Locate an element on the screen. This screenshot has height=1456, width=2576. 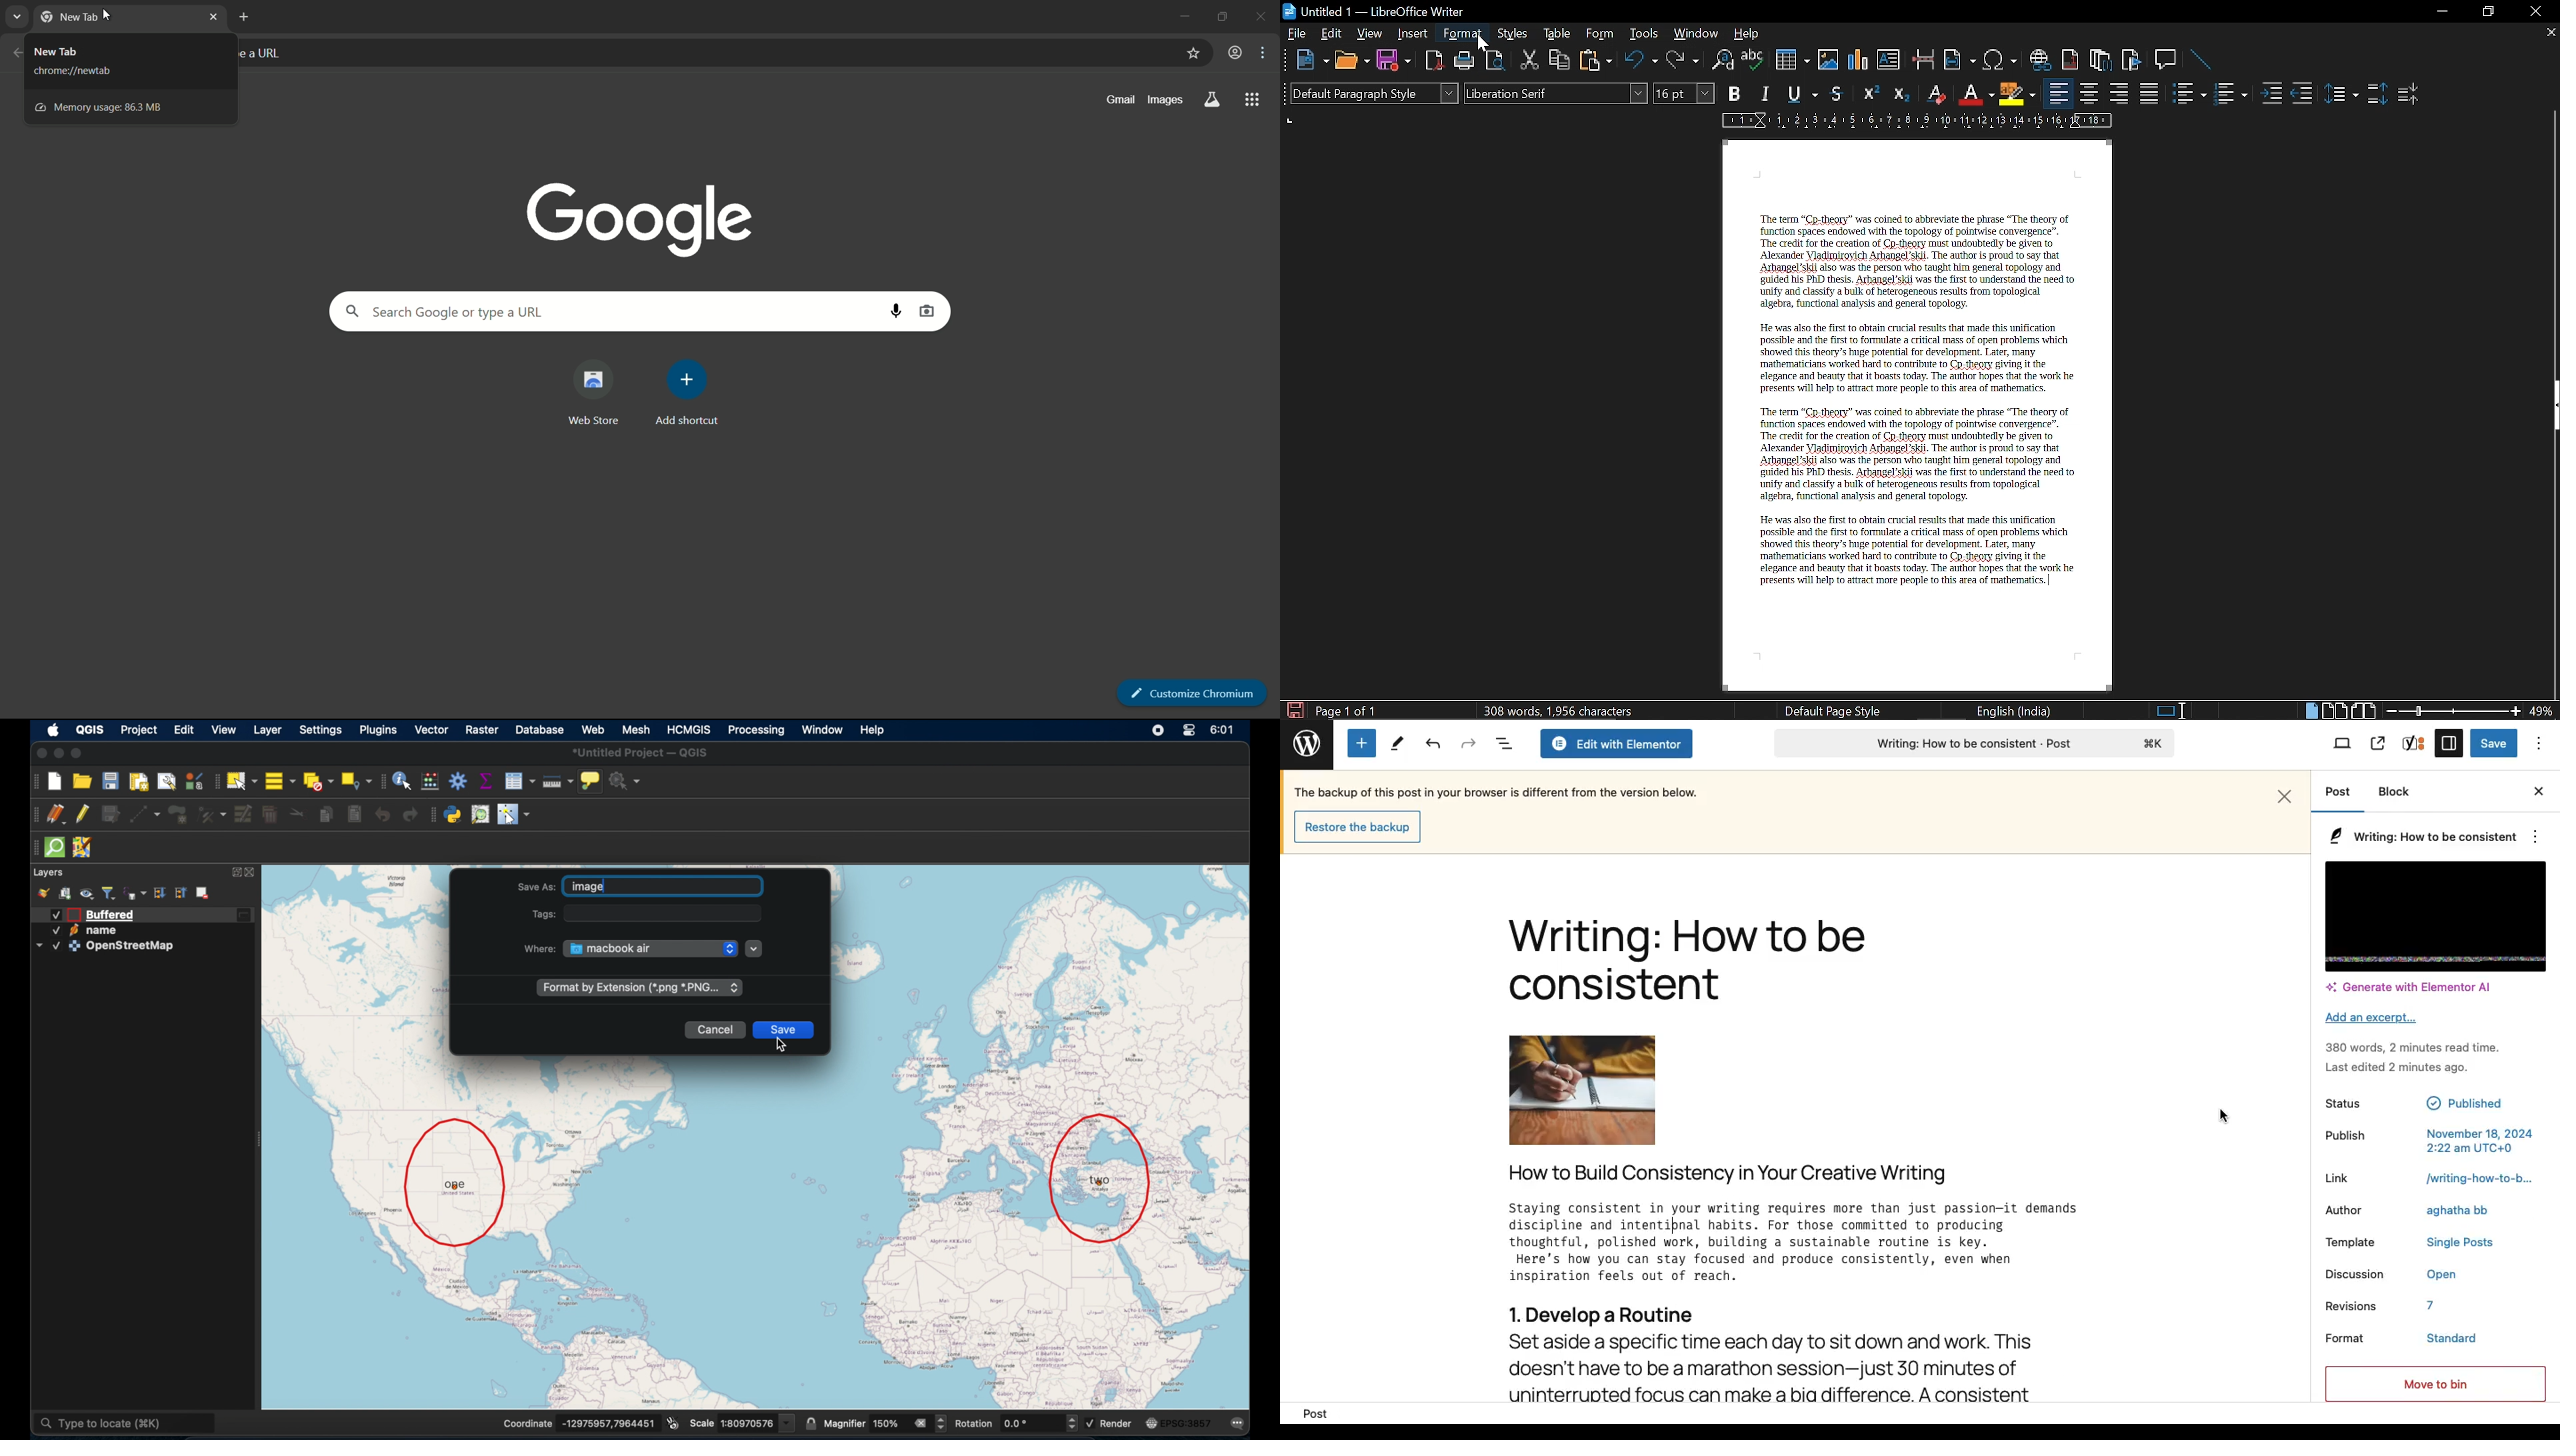
Body in size: small is located at coordinates (1812, 1246).